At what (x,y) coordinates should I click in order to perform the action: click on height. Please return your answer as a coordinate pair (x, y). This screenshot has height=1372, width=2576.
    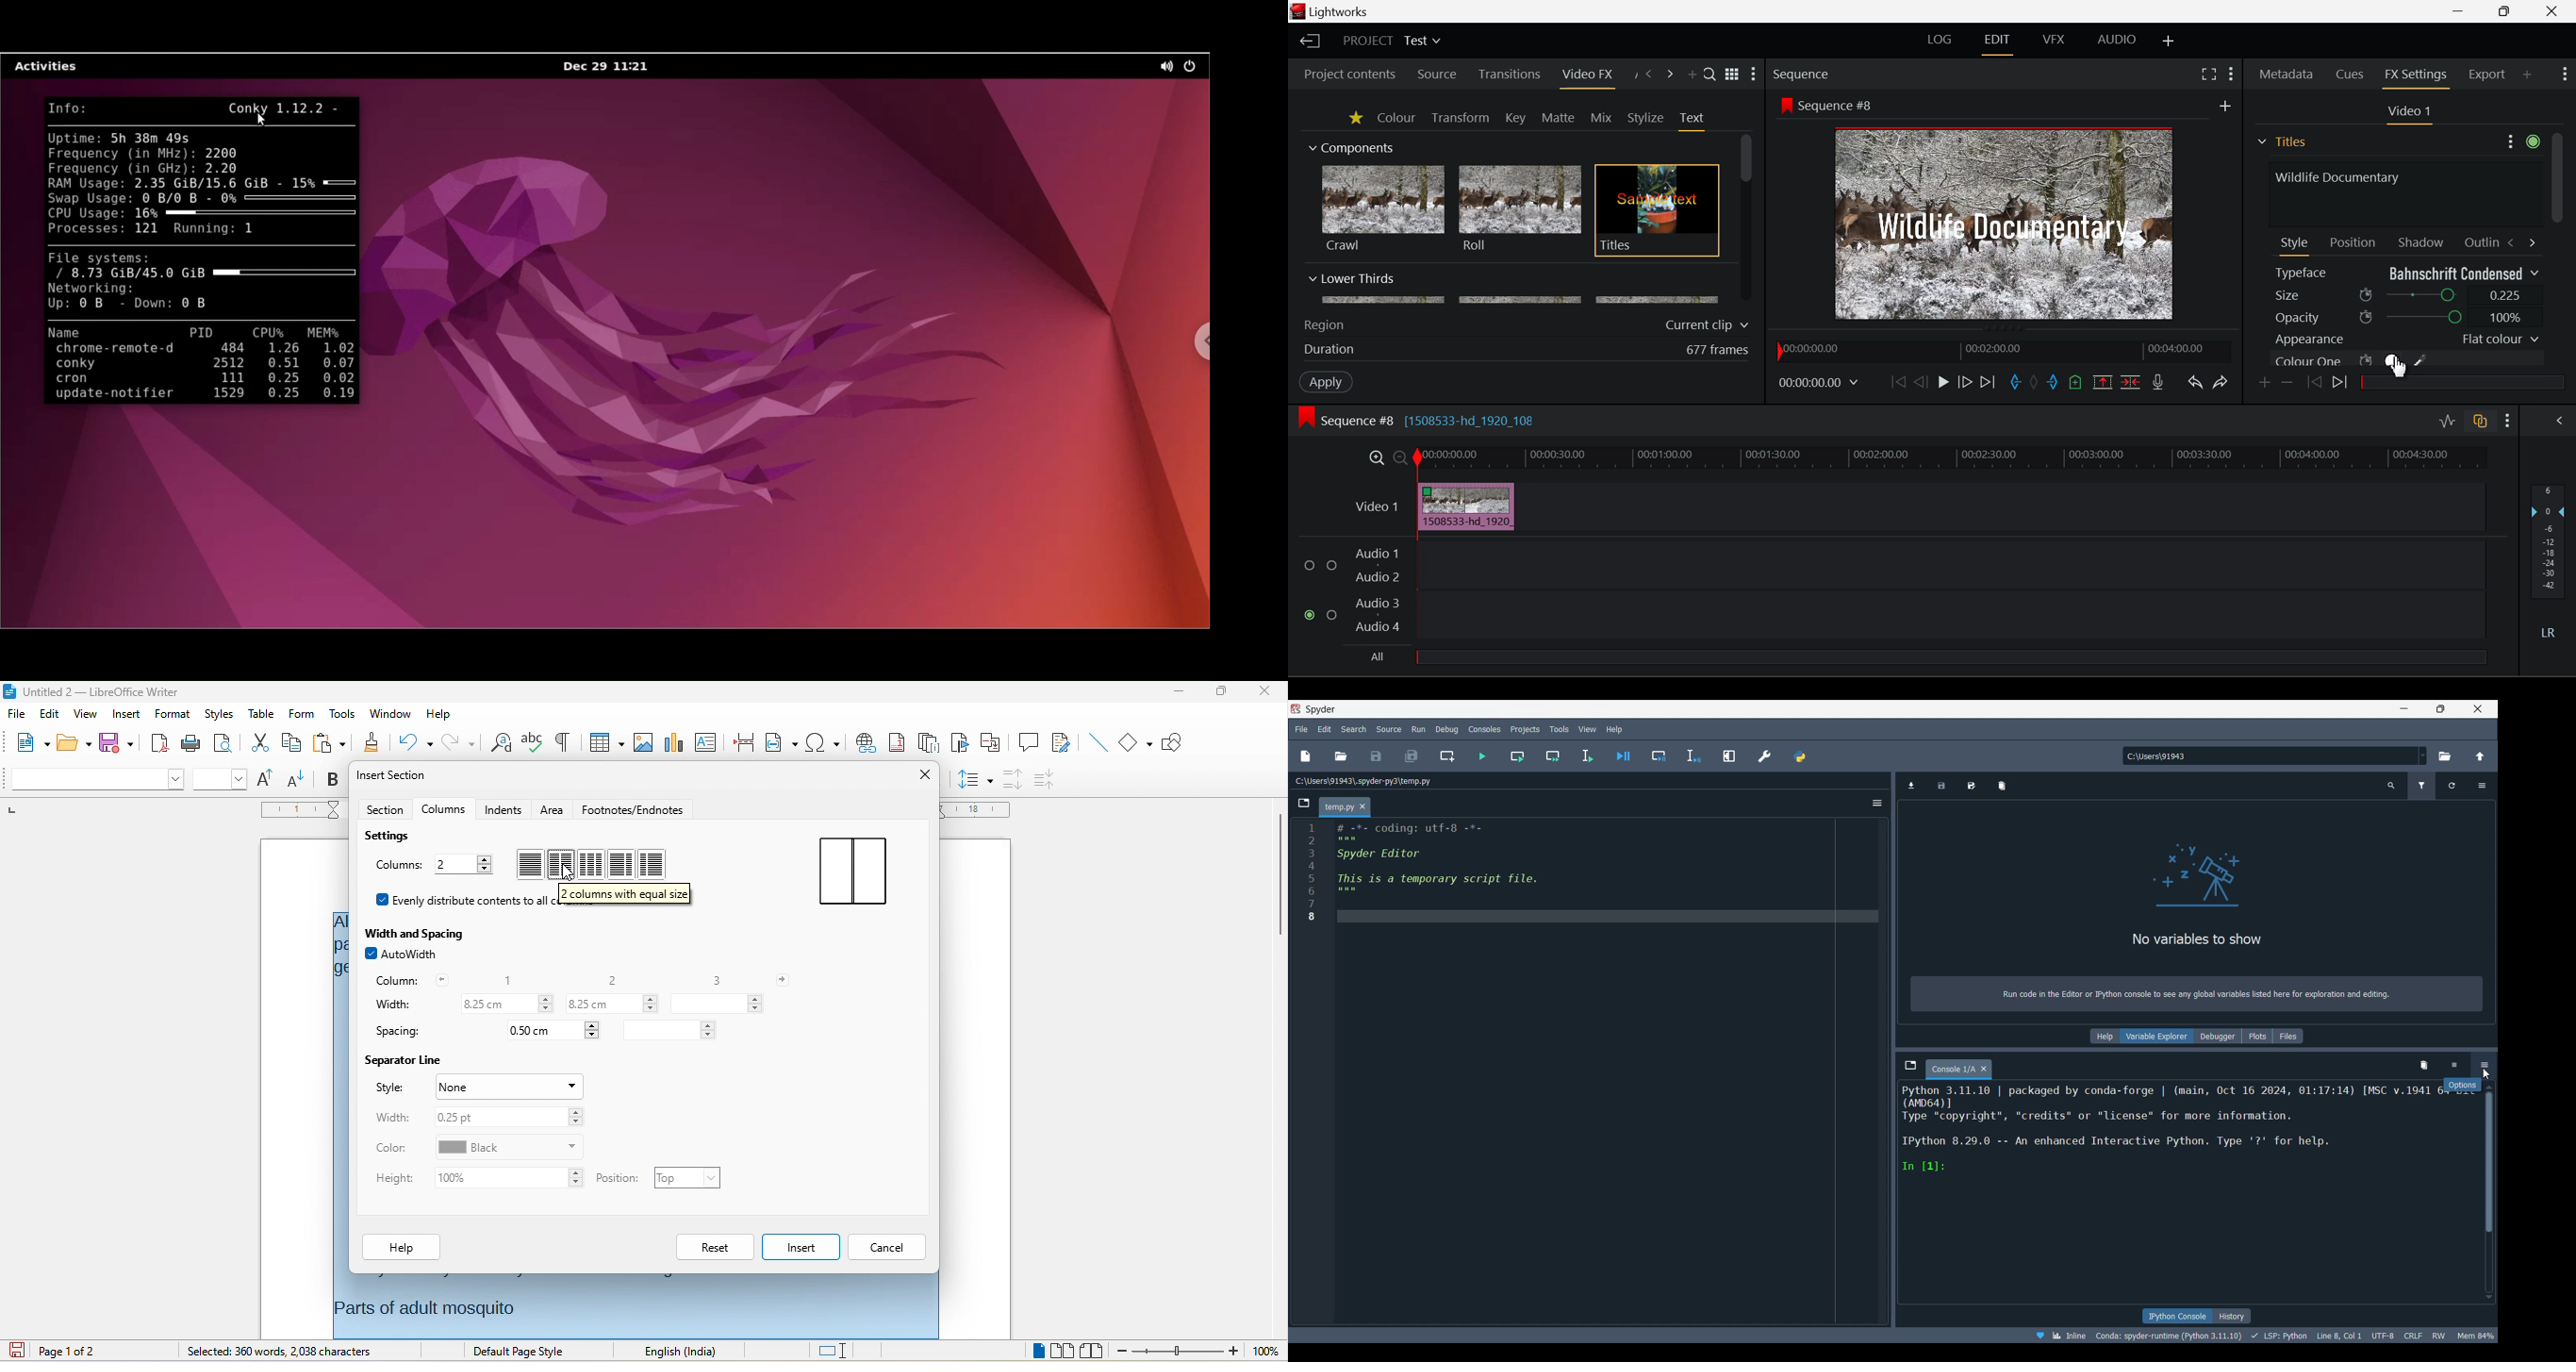
    Looking at the image, I should click on (397, 1179).